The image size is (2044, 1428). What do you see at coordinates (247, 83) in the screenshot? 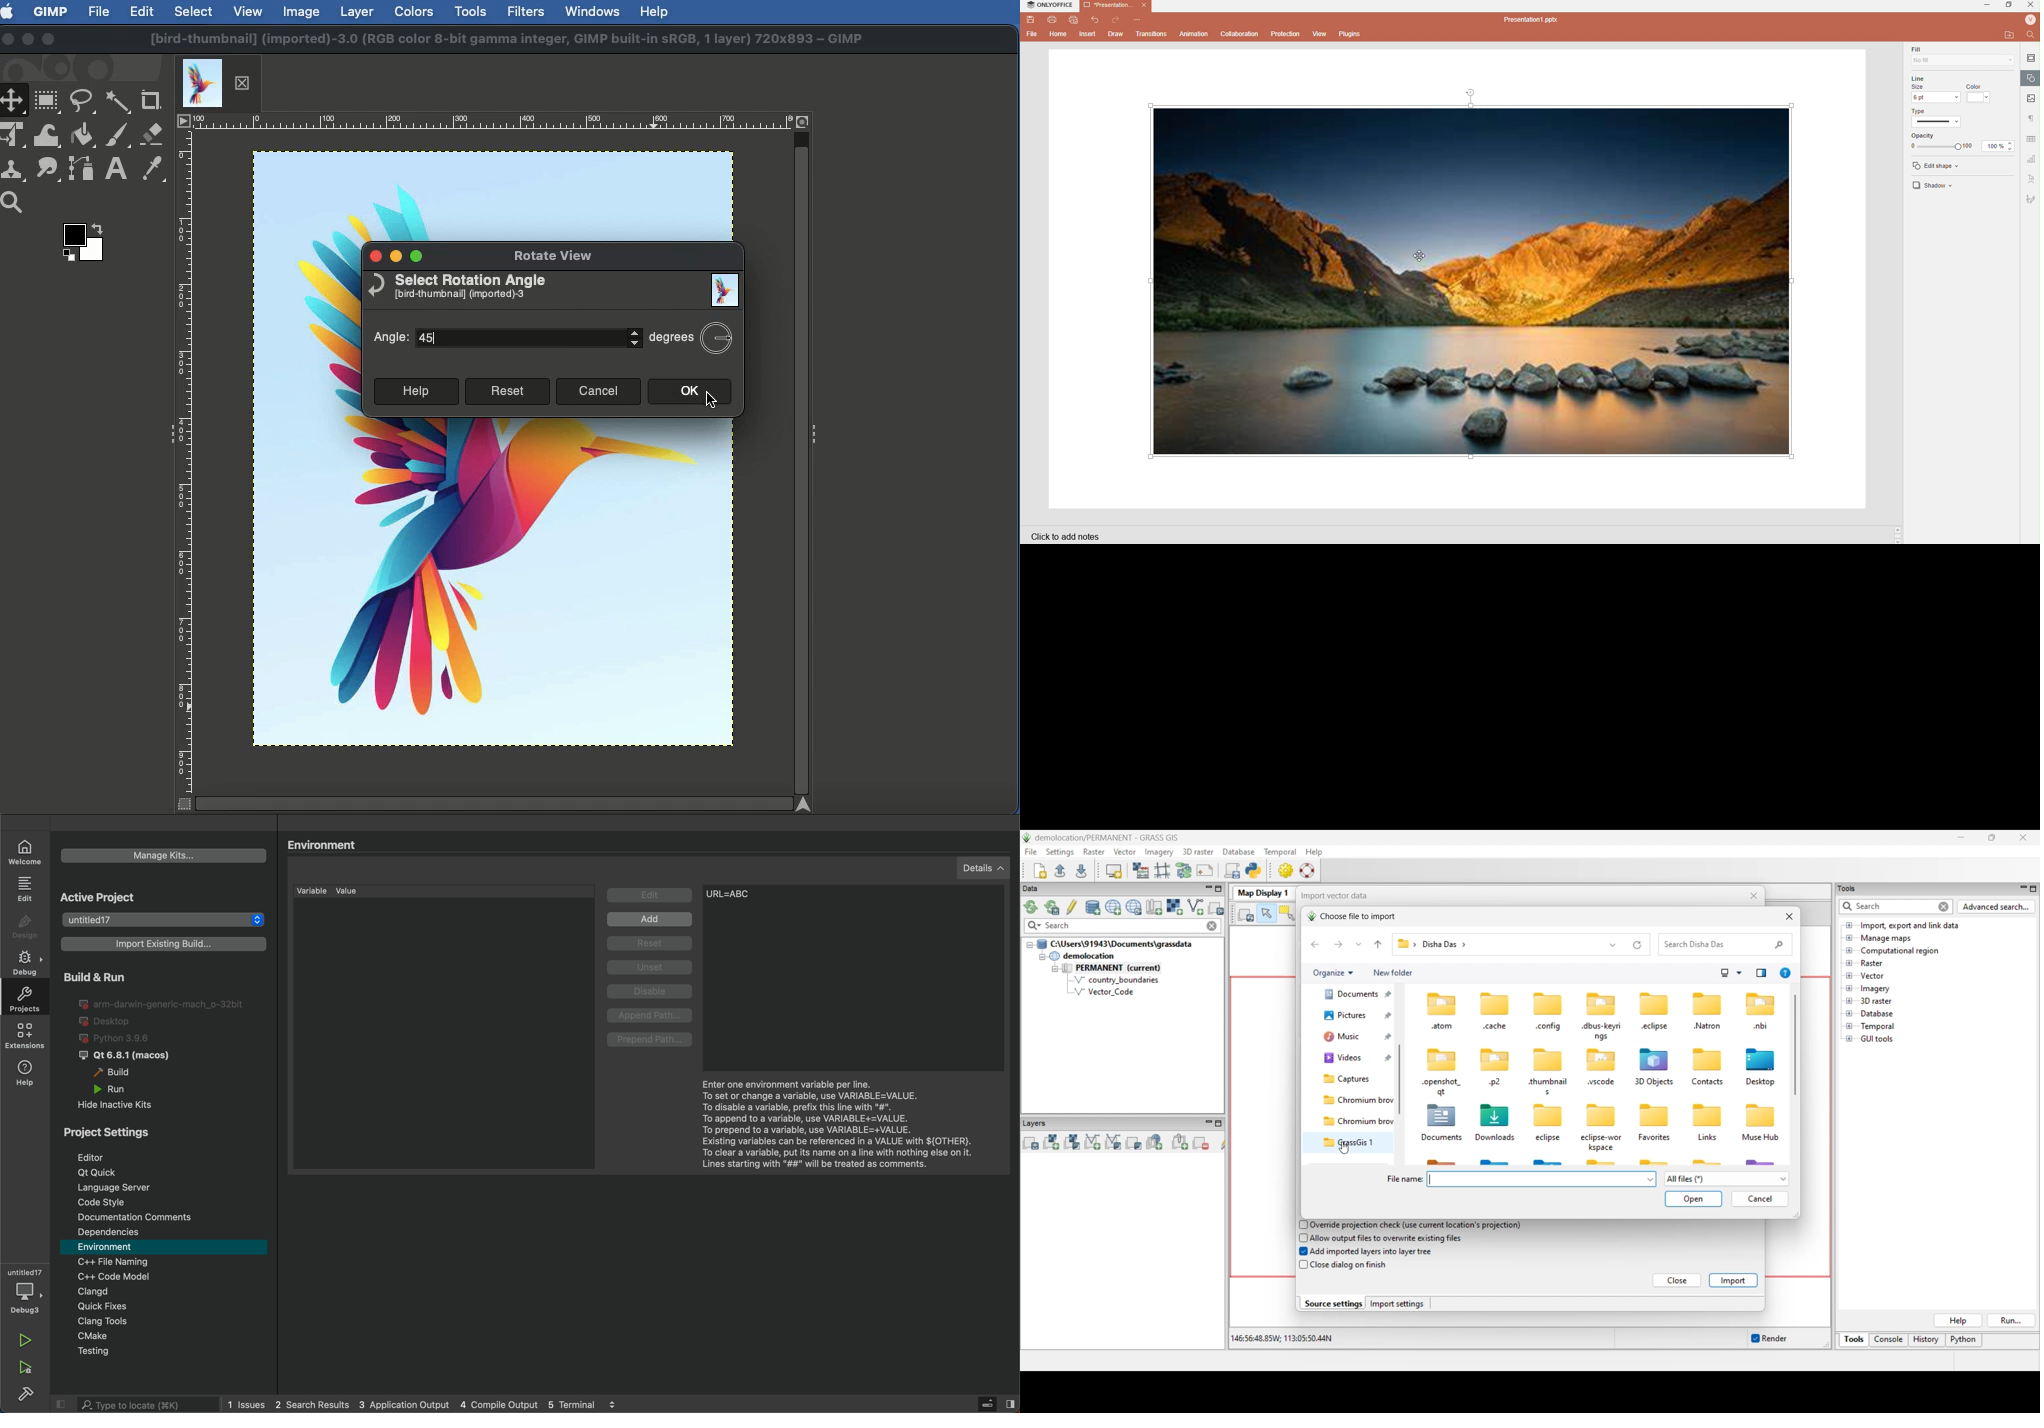
I see `close current tab` at bounding box center [247, 83].